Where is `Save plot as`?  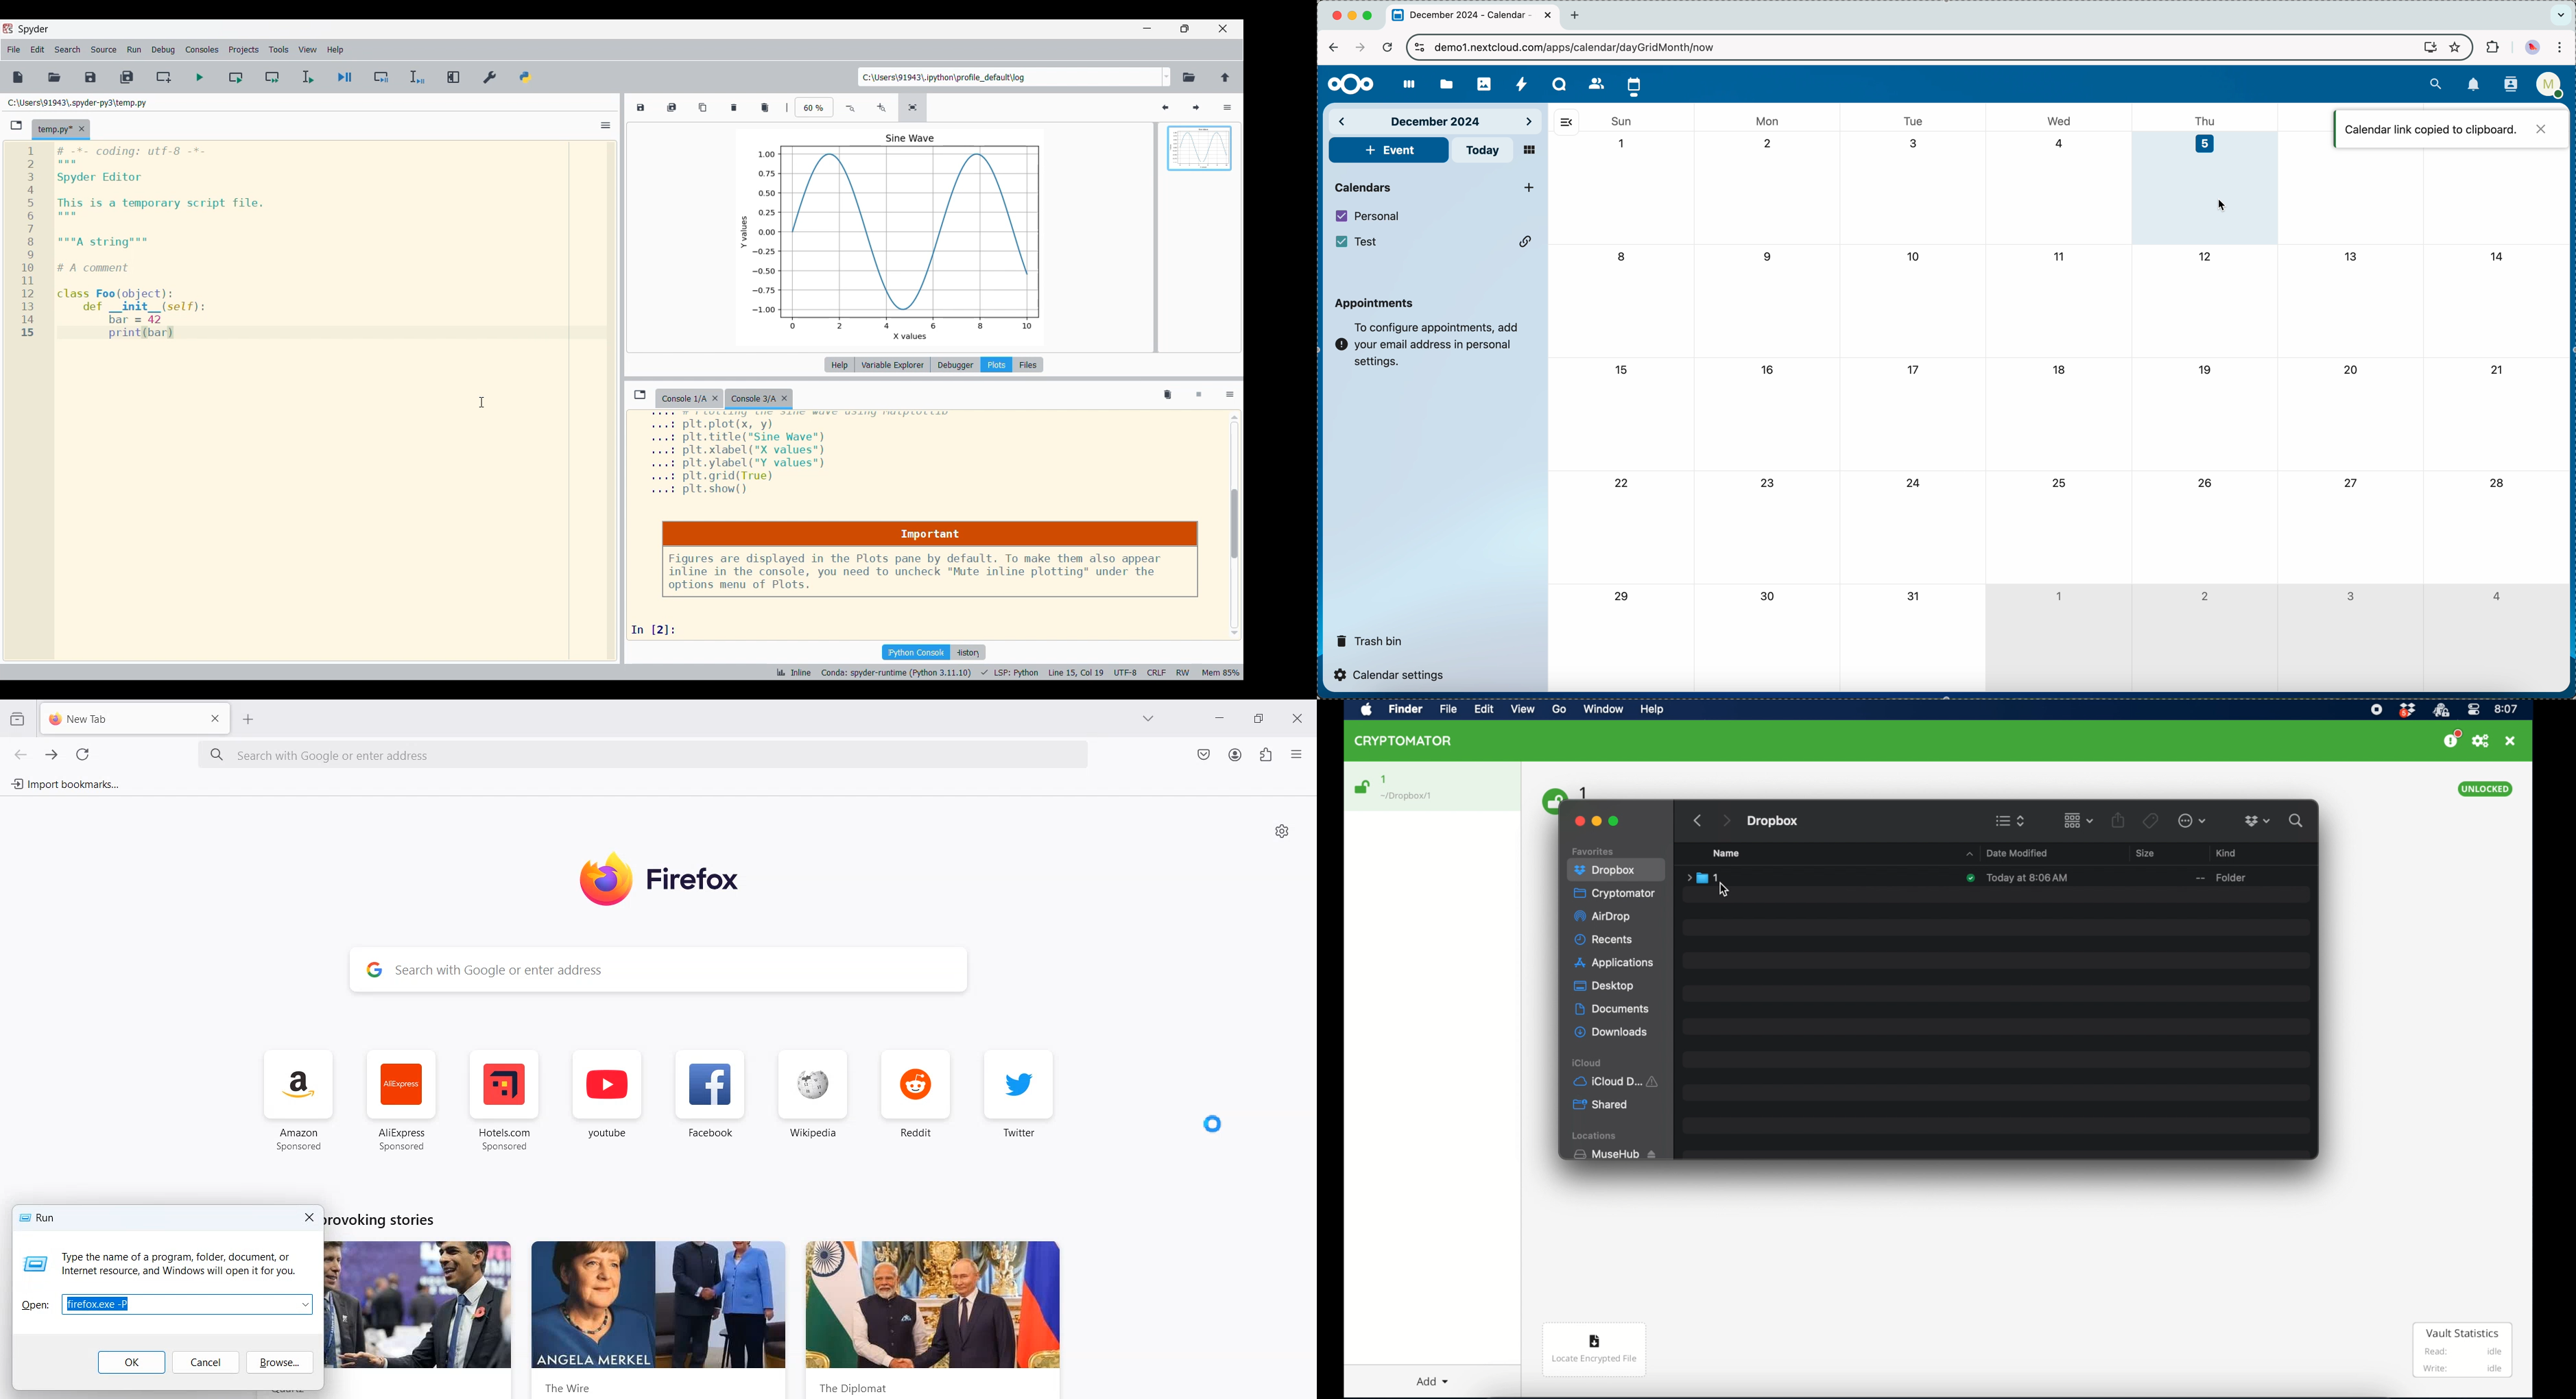 Save plot as is located at coordinates (640, 108).